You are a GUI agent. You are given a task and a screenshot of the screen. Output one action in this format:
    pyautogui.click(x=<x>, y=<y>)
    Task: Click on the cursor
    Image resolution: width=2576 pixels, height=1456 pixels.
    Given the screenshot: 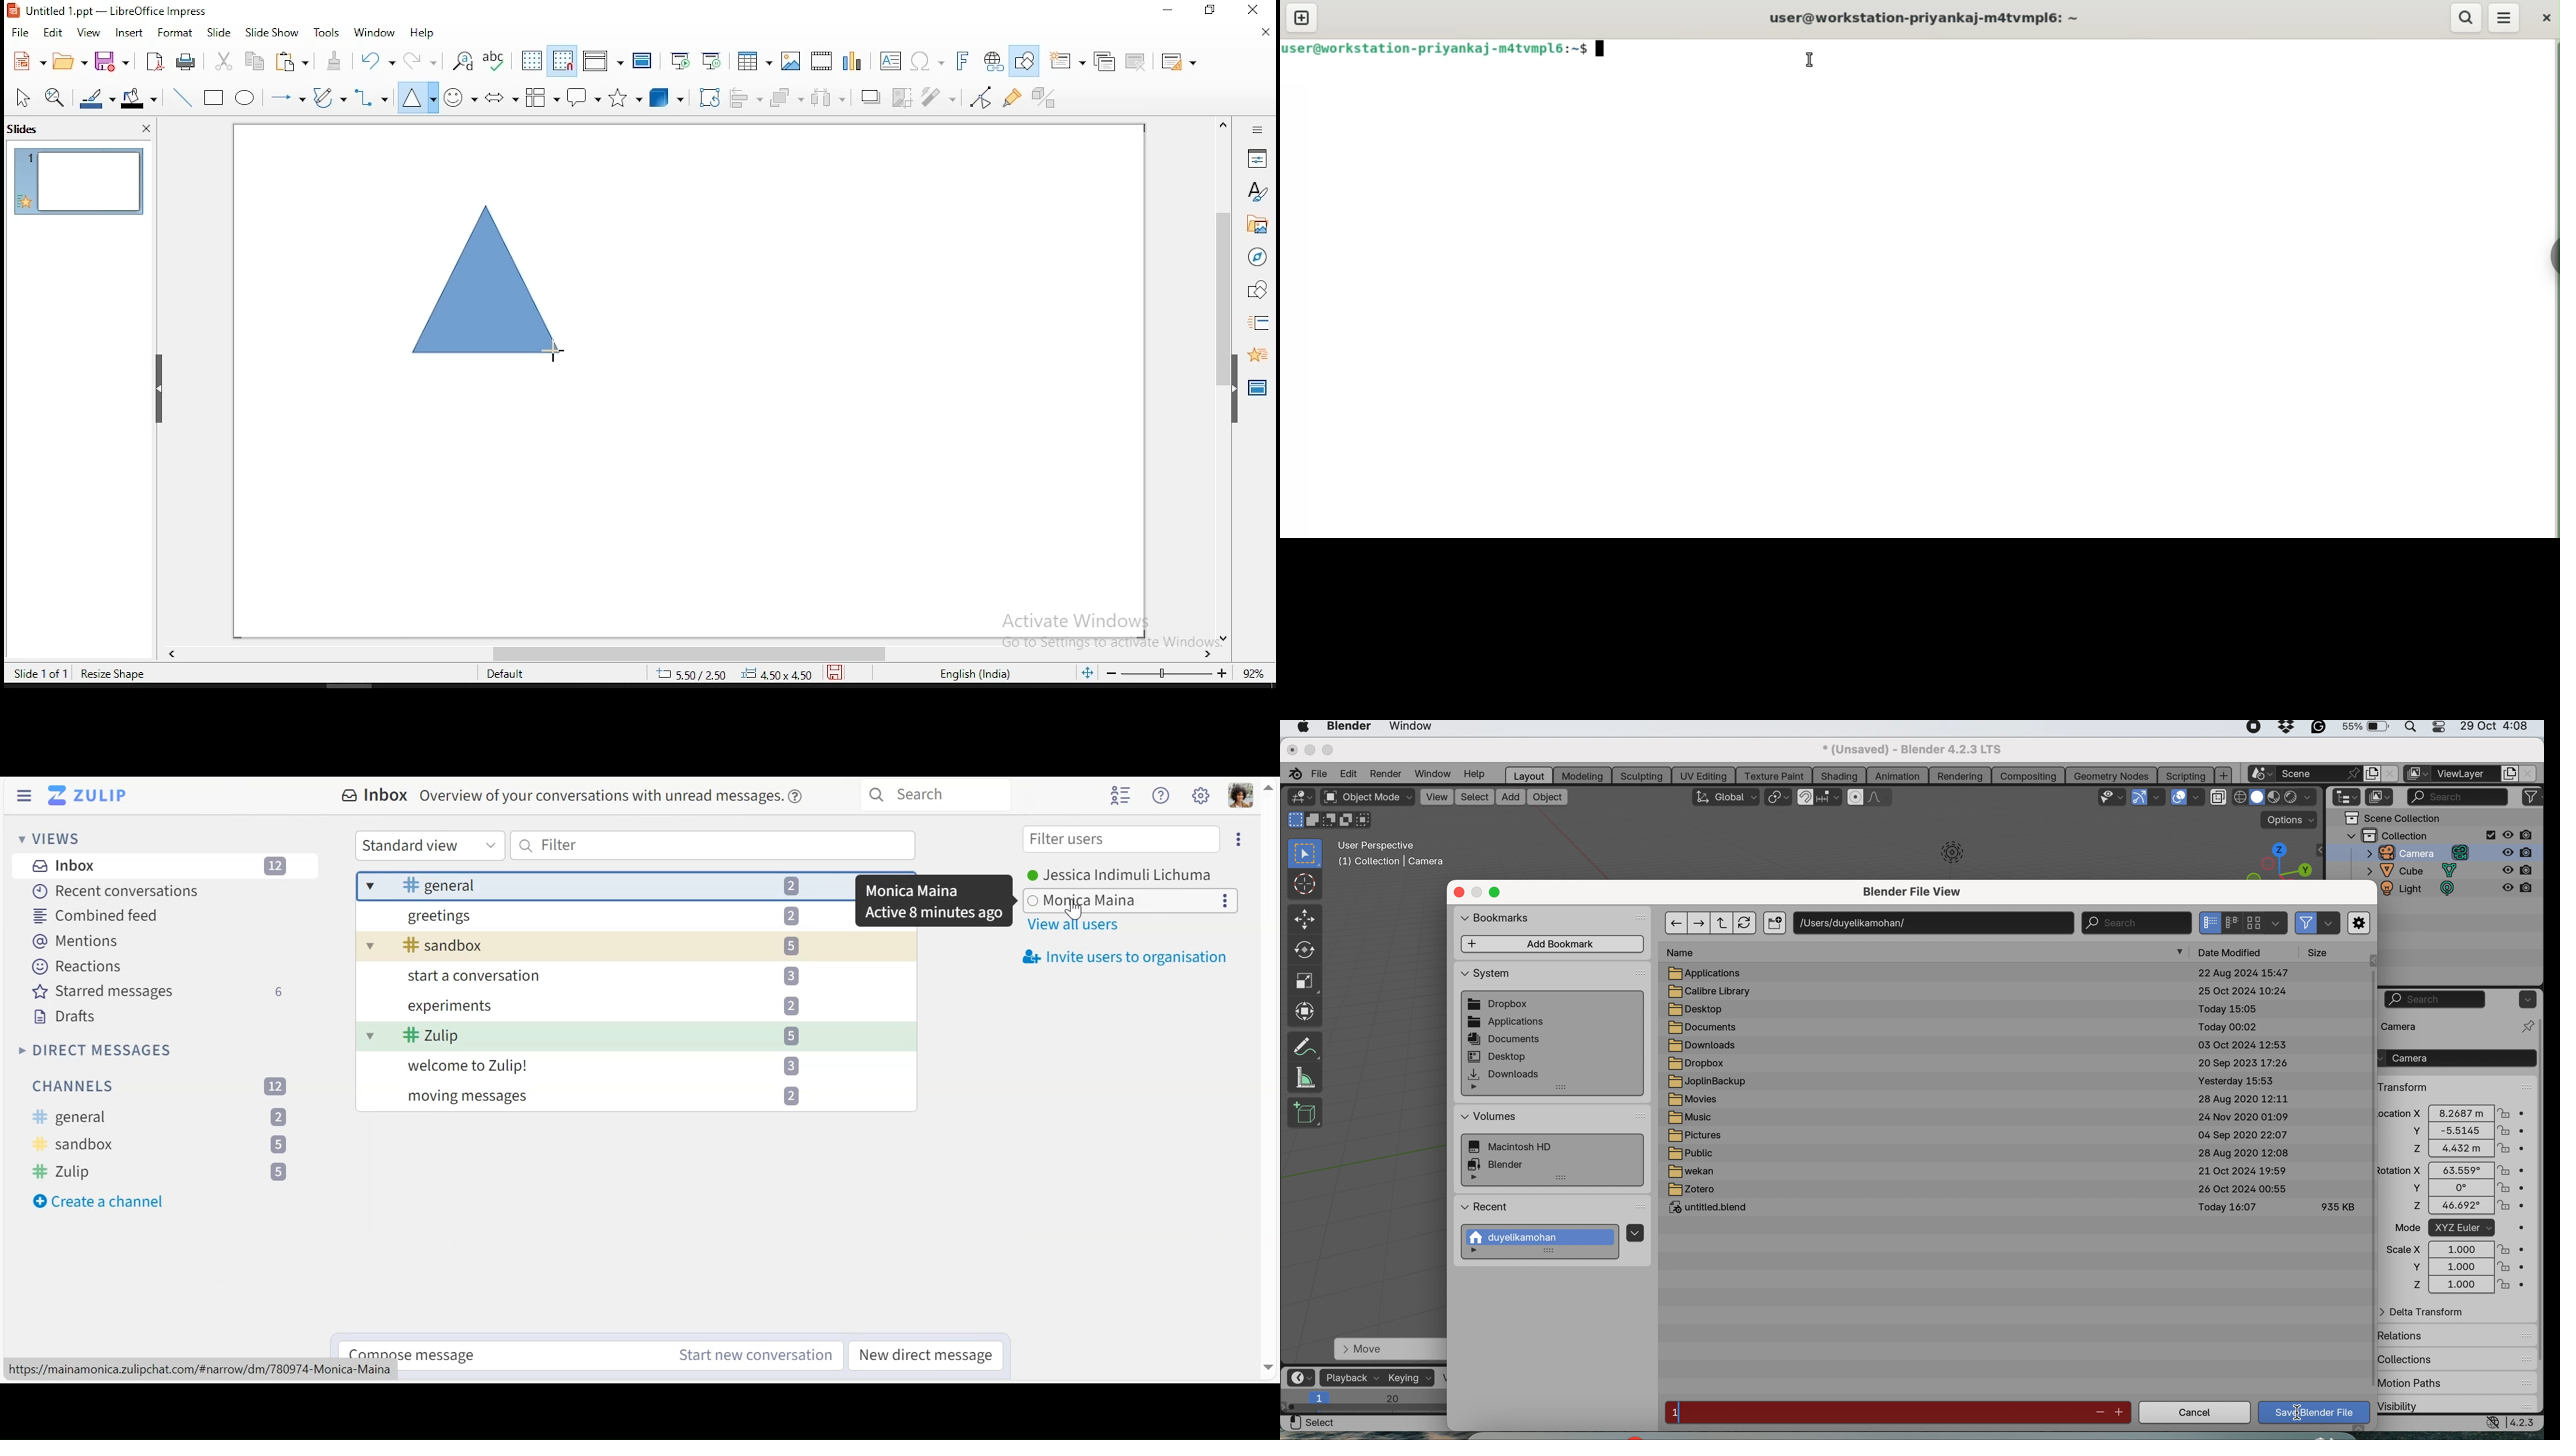 What is the action you would take?
    pyautogui.click(x=1303, y=883)
    